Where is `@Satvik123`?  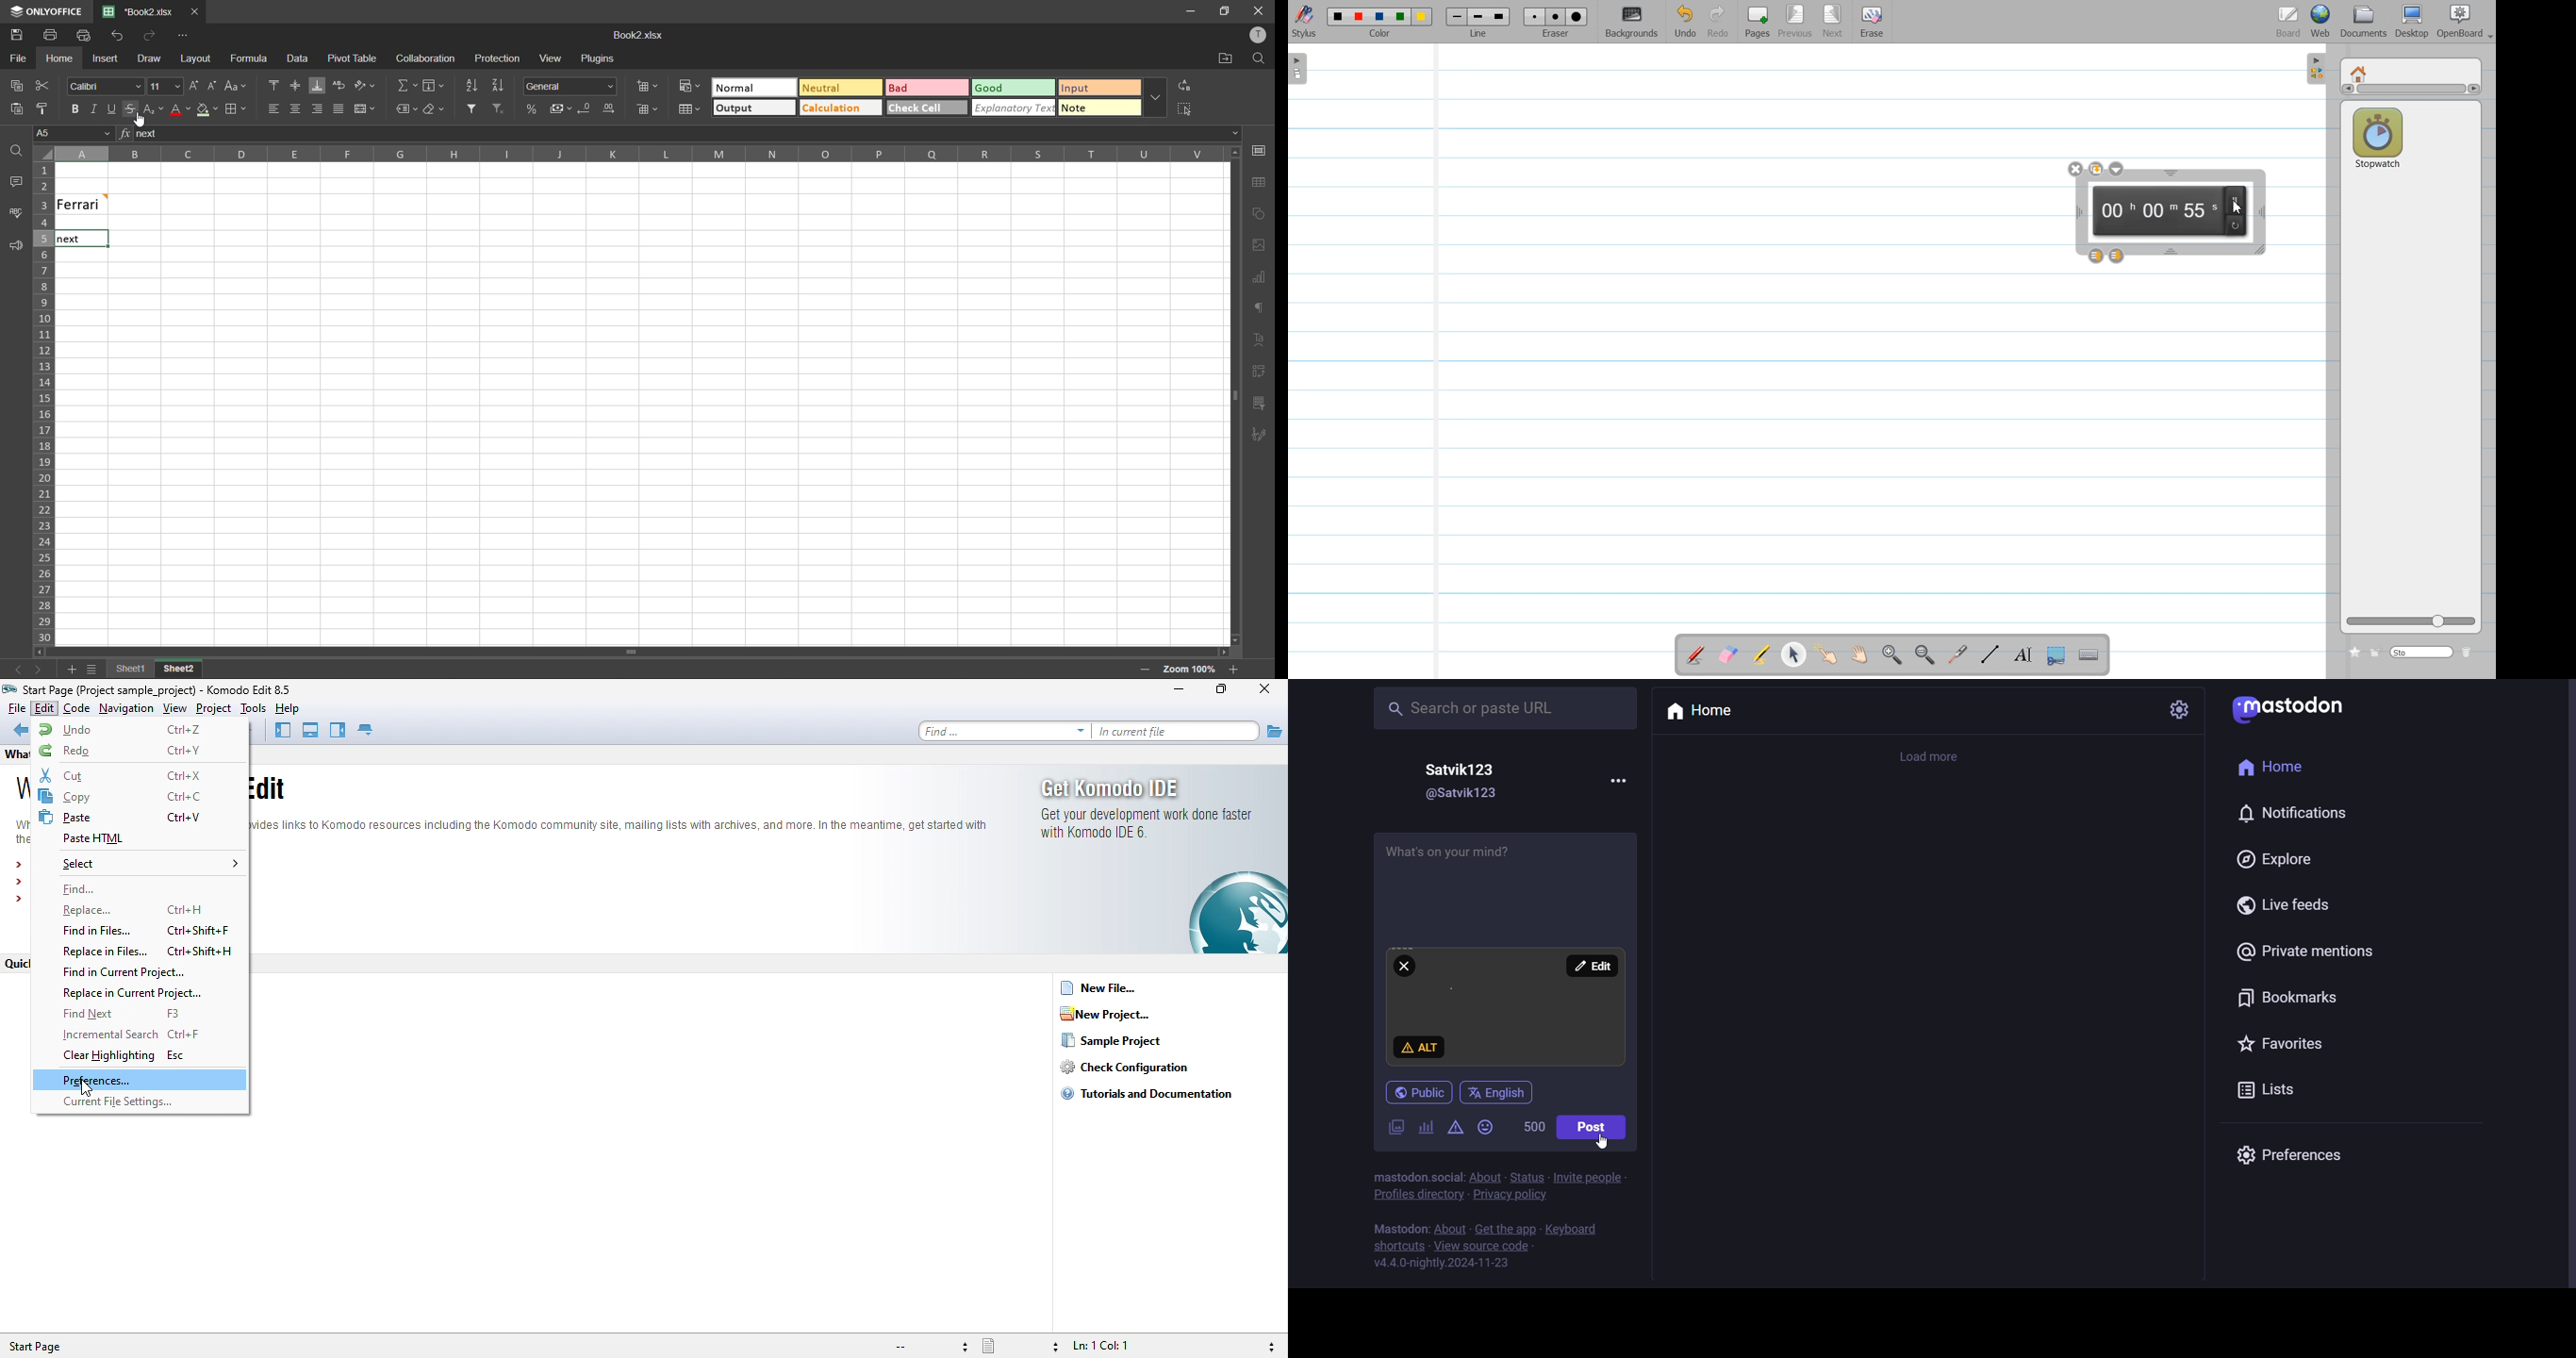
@Satvik123 is located at coordinates (1470, 794).